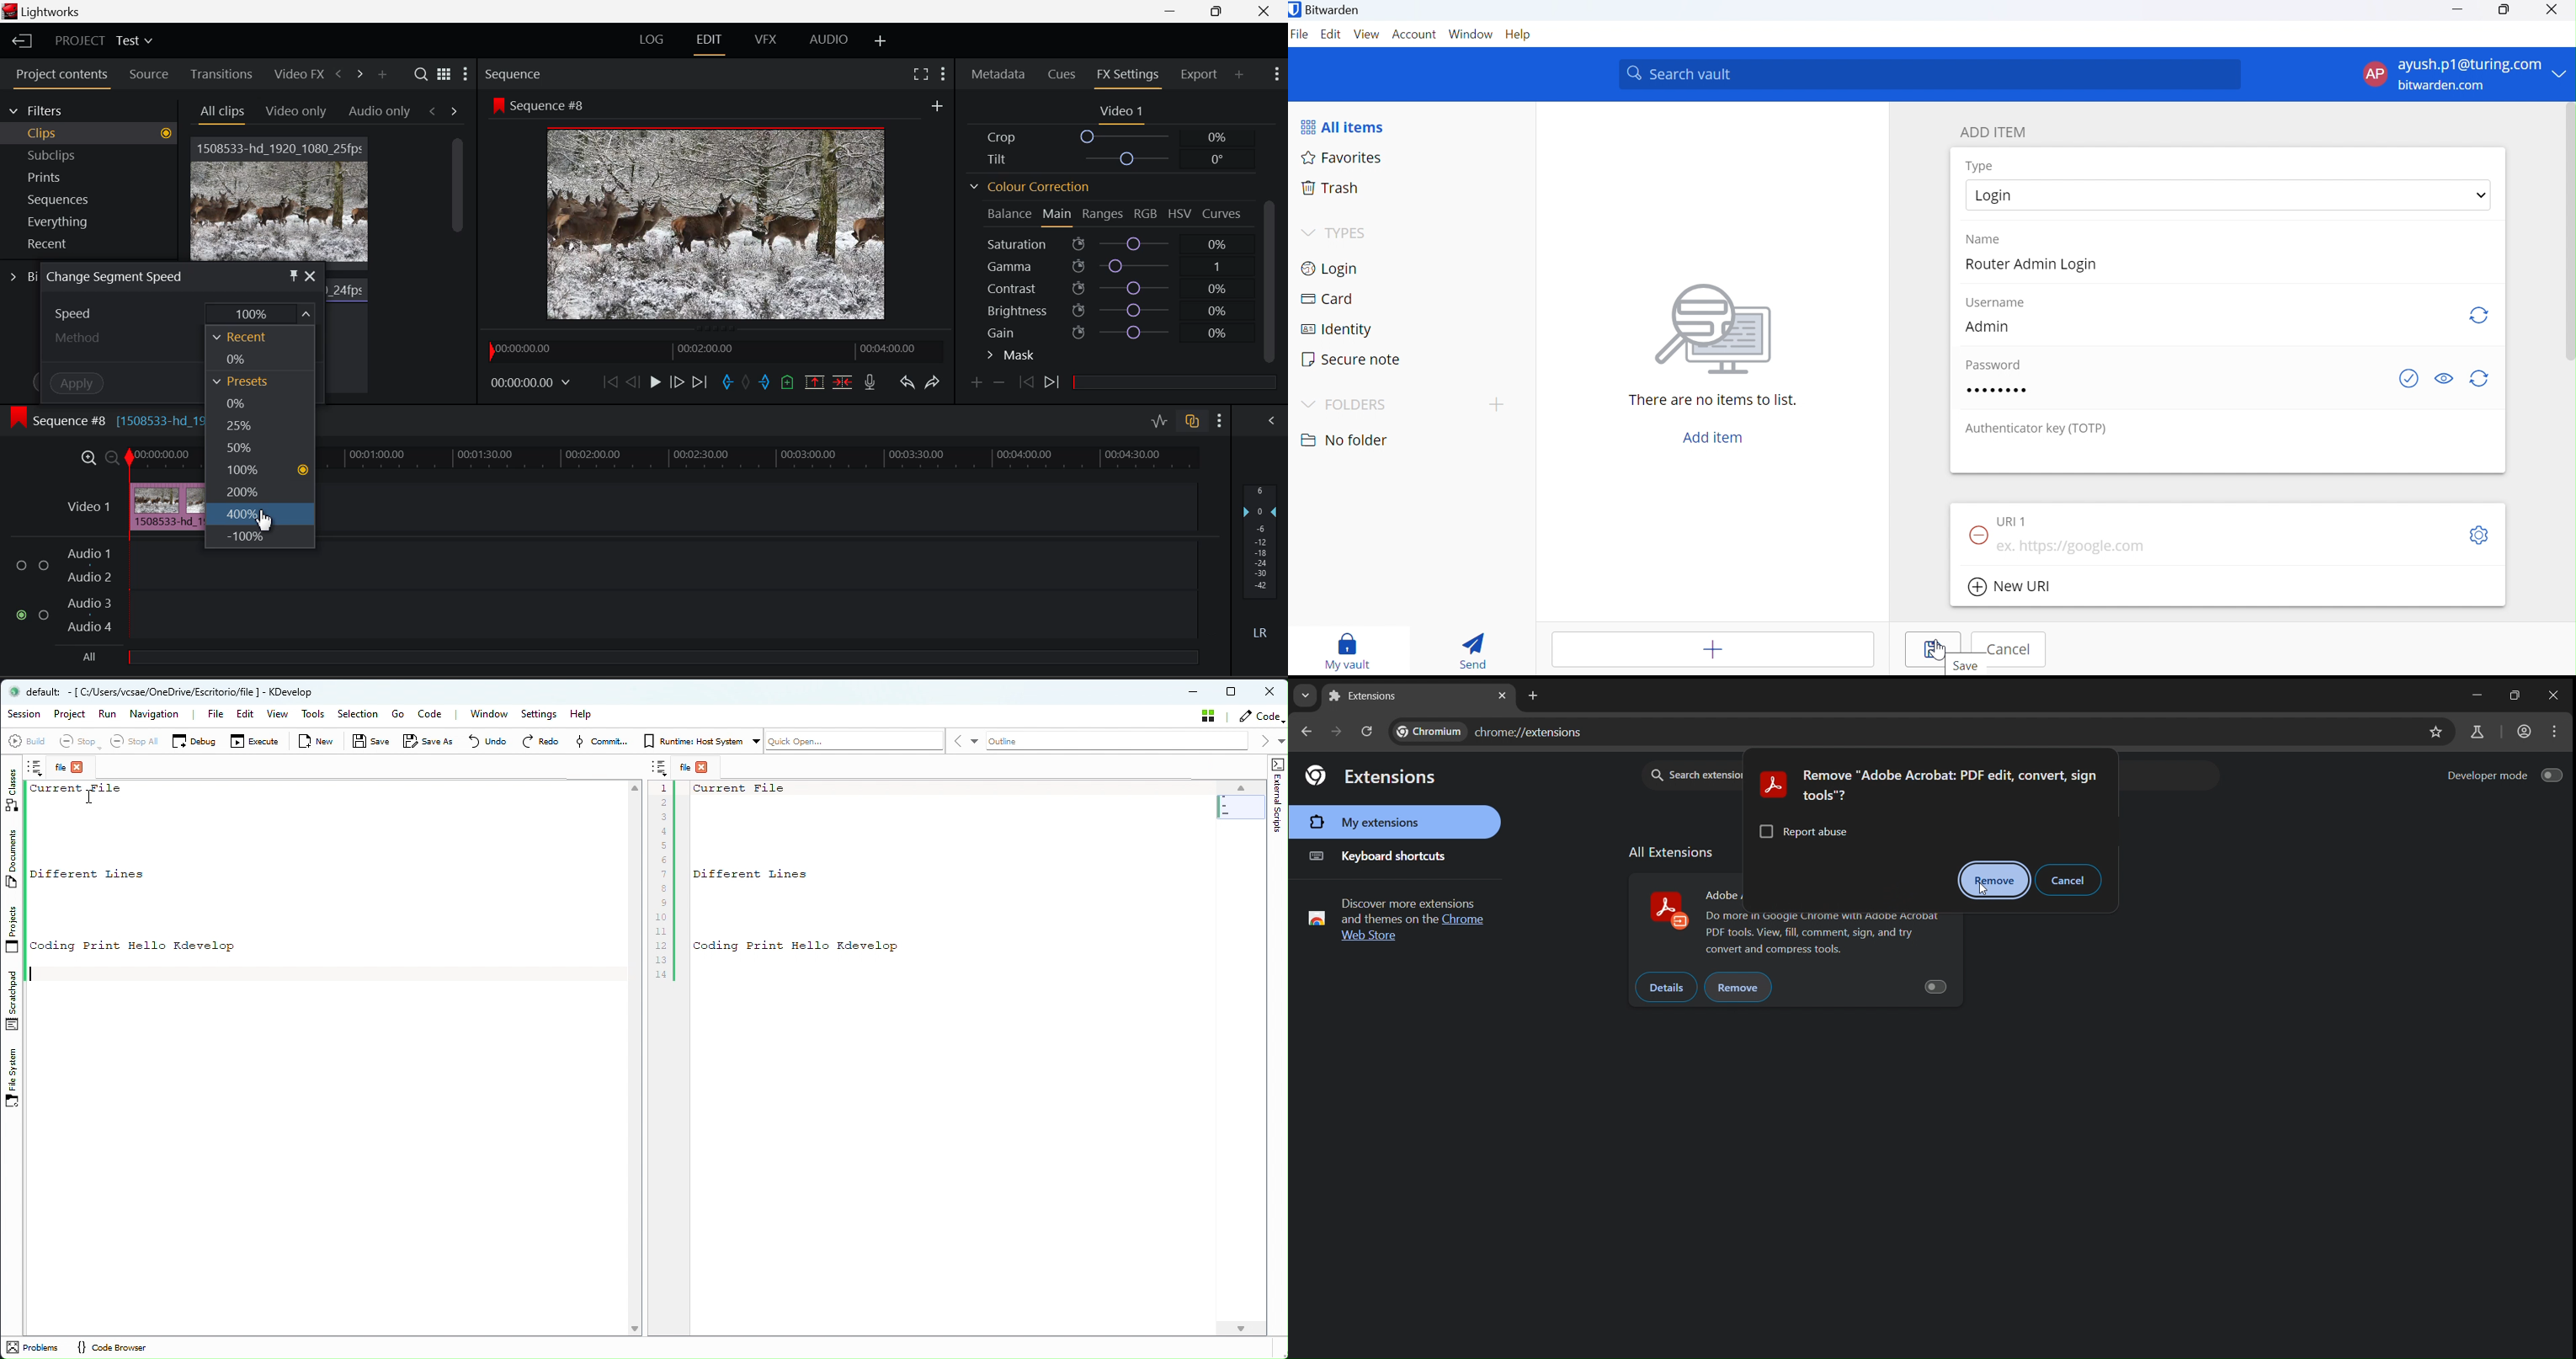 Image resolution: width=2576 pixels, height=1372 pixels. Describe the element at coordinates (1972, 668) in the screenshot. I see `Save` at that location.